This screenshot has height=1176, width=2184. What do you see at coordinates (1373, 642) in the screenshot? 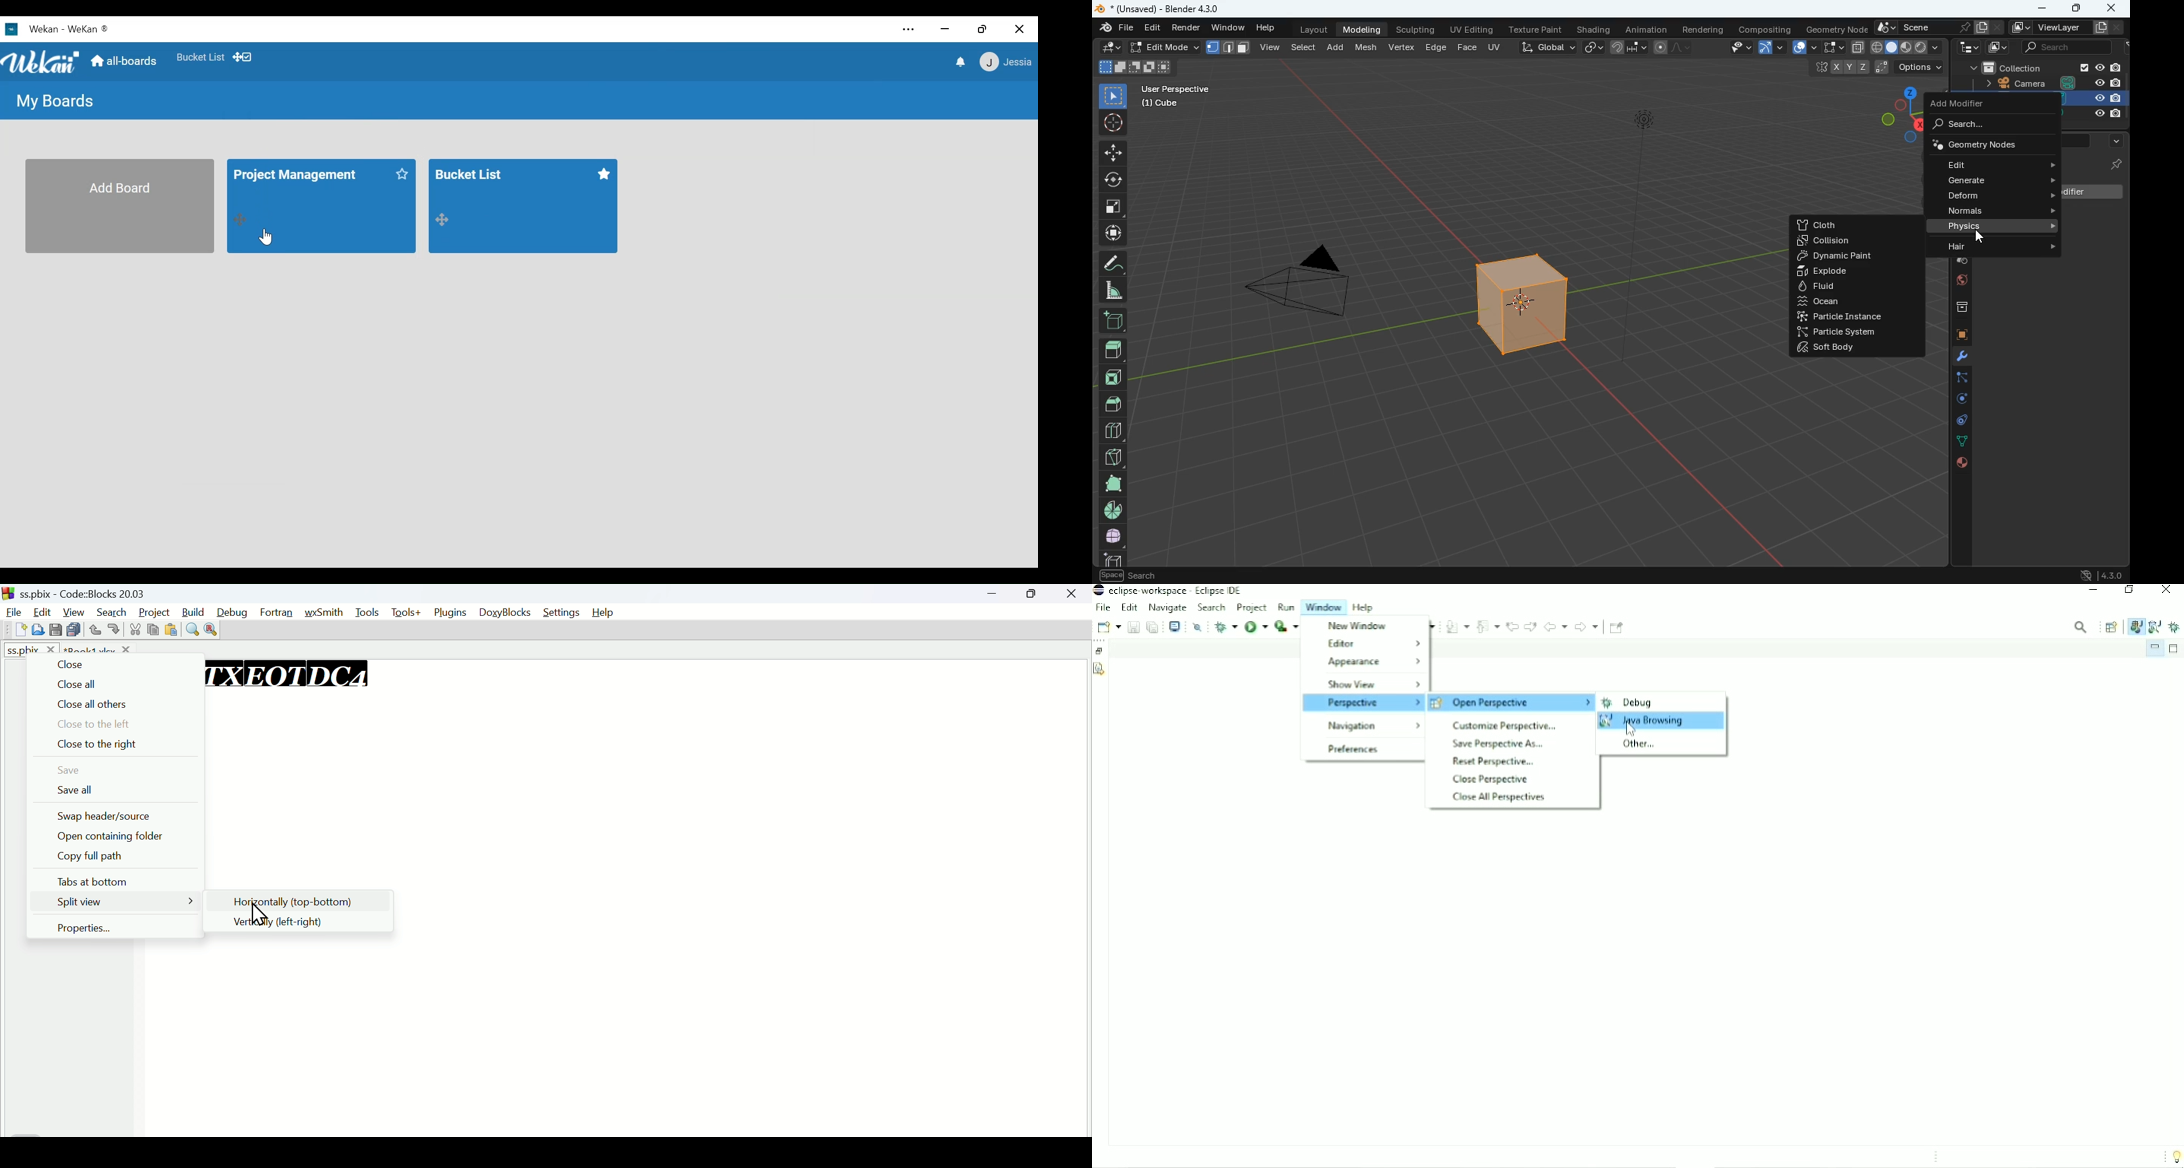
I see `Editor` at bounding box center [1373, 642].